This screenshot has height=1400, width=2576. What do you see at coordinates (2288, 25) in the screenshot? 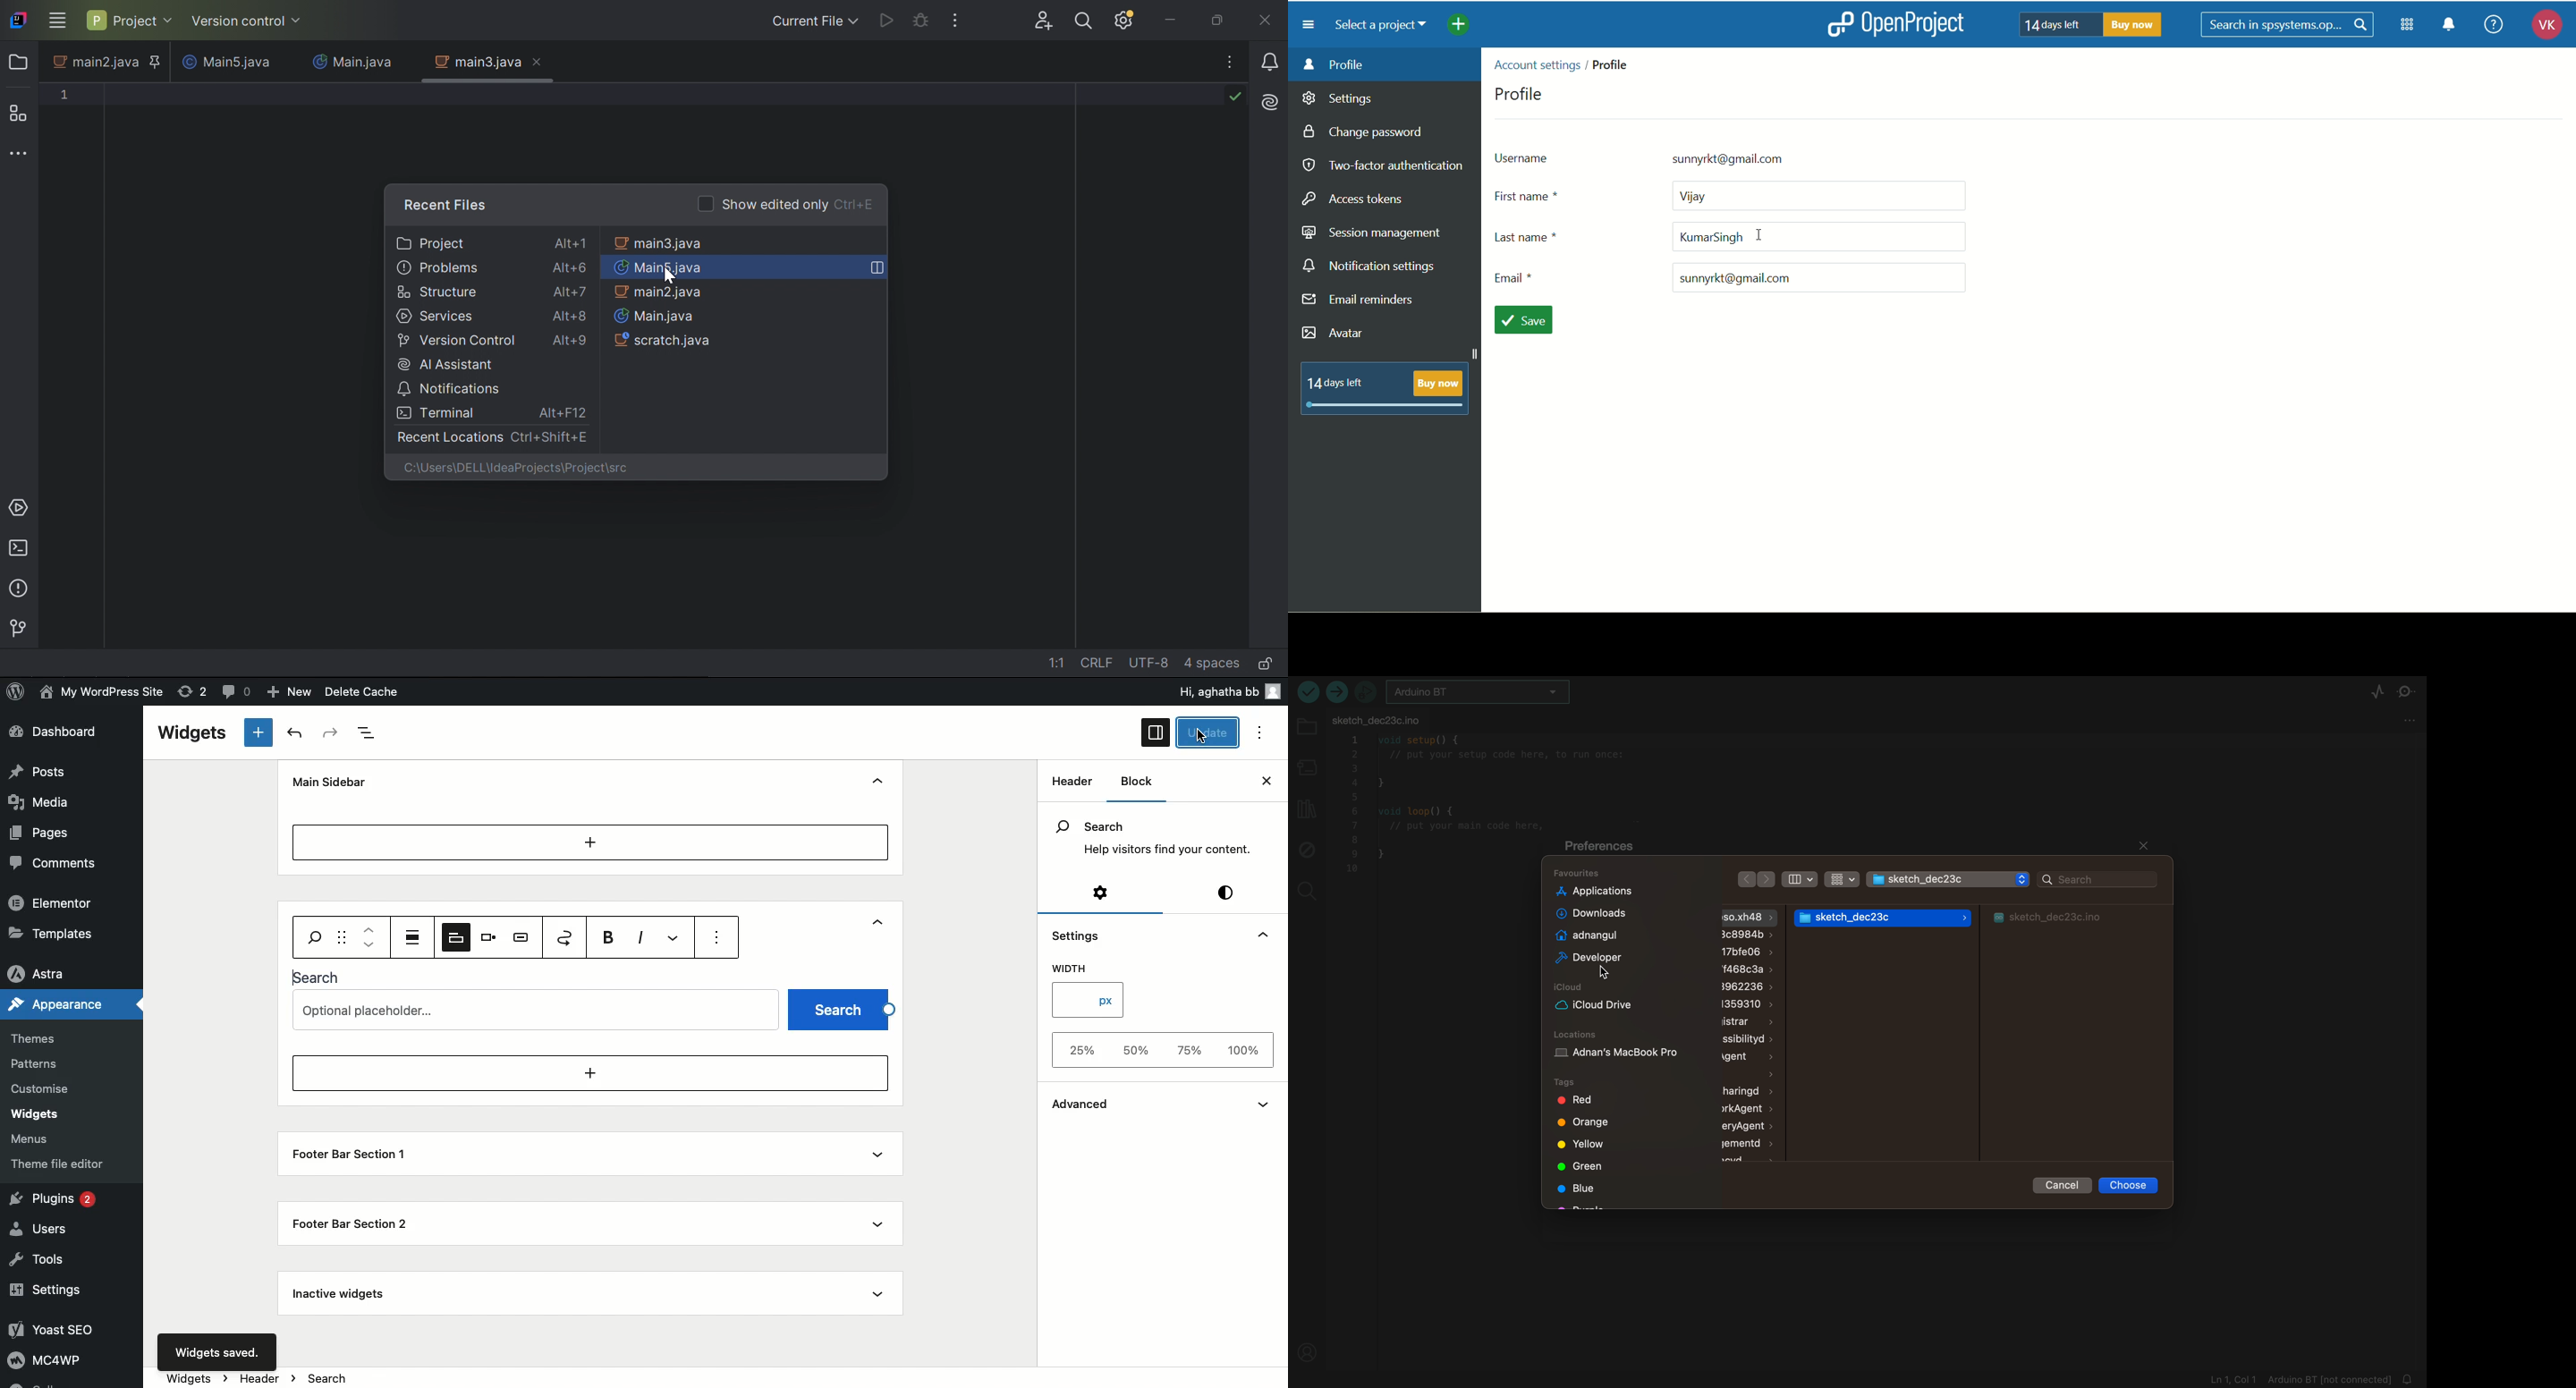
I see `search` at bounding box center [2288, 25].